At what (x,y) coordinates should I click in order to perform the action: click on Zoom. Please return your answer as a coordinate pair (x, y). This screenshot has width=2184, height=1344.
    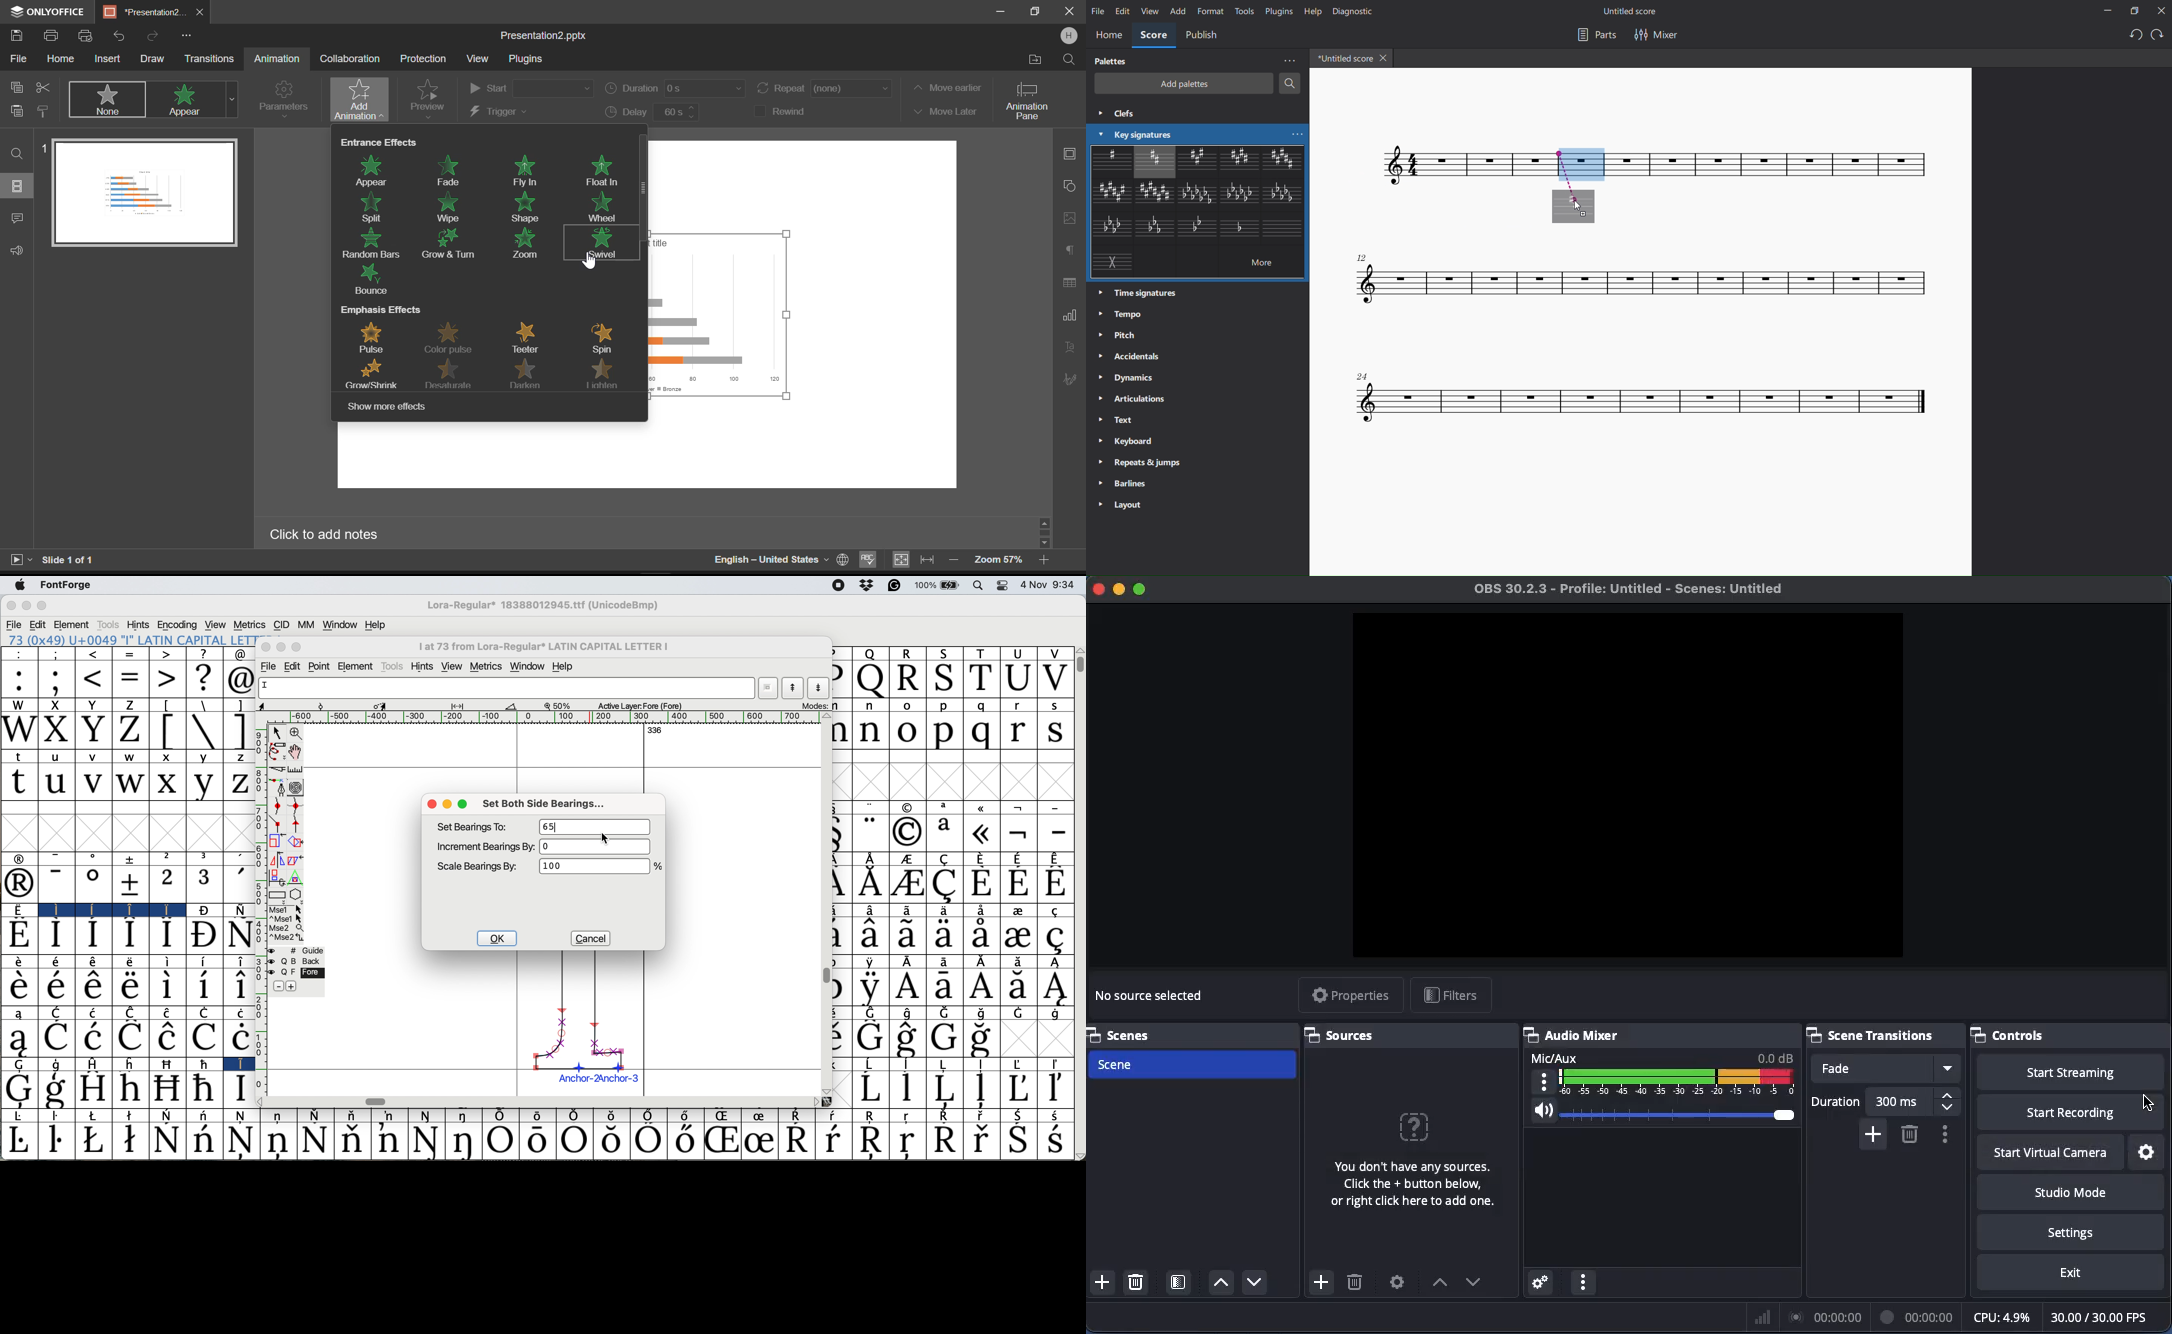
    Looking at the image, I should click on (527, 245).